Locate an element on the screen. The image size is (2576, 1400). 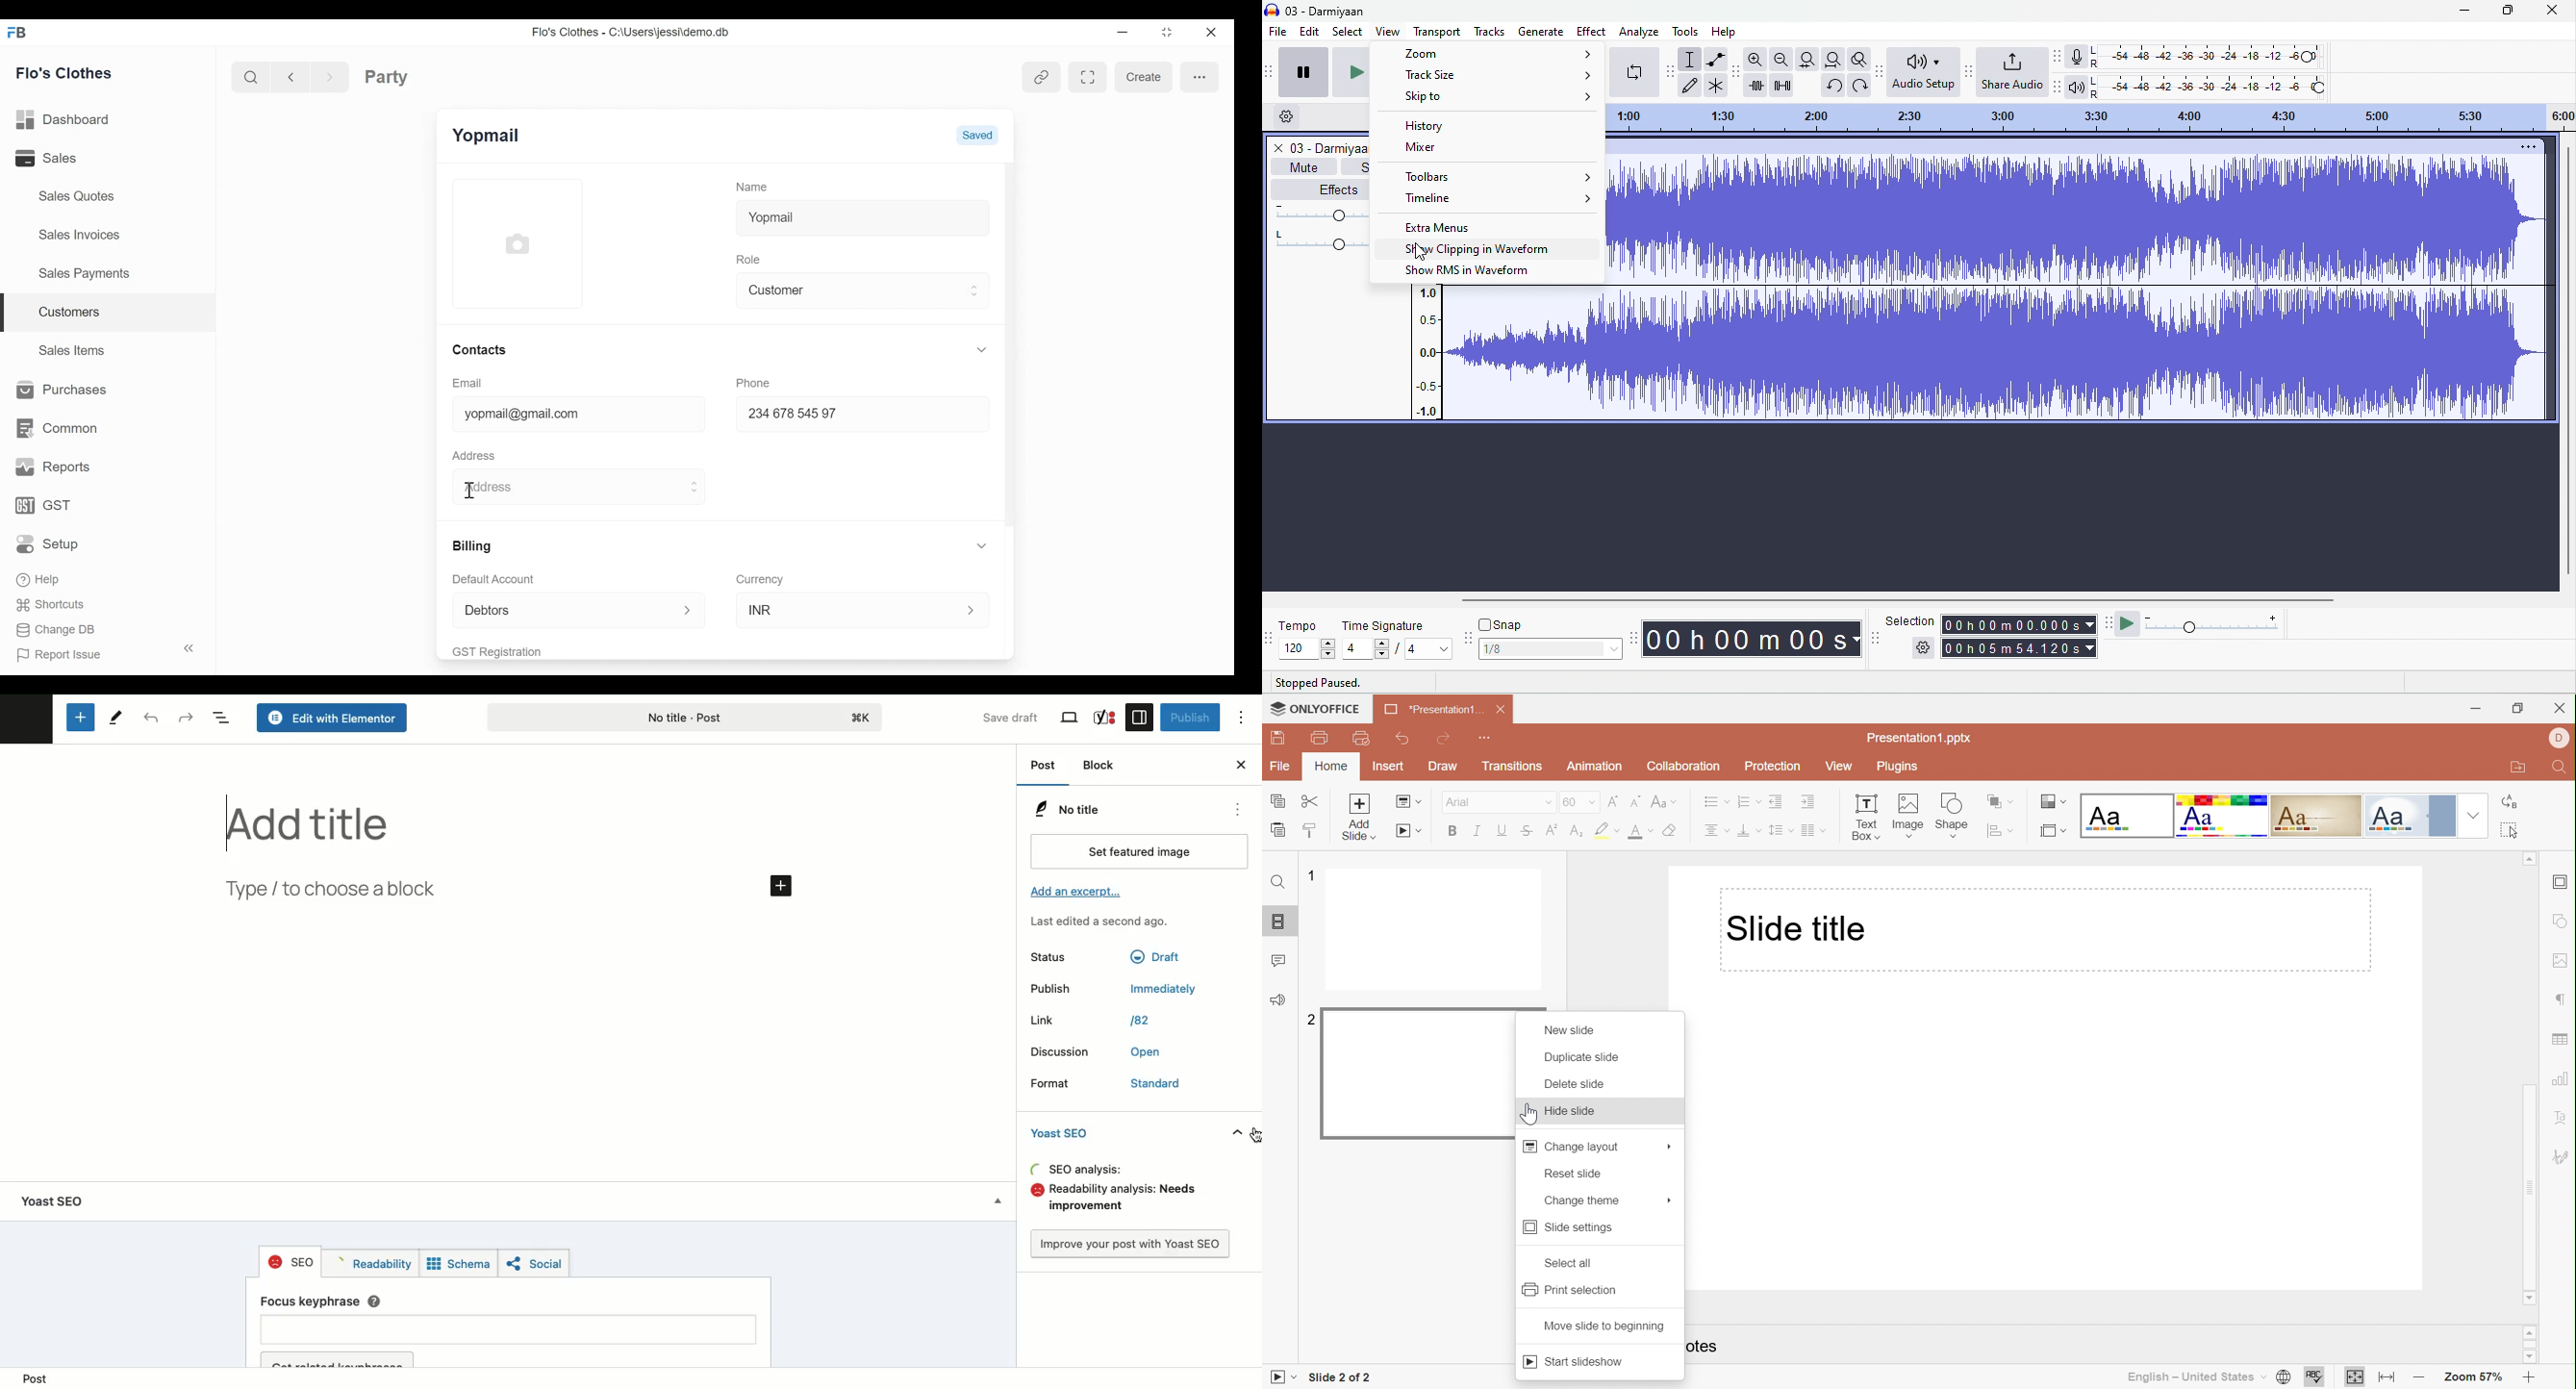
Mars is located at coordinates (1673, 1200).